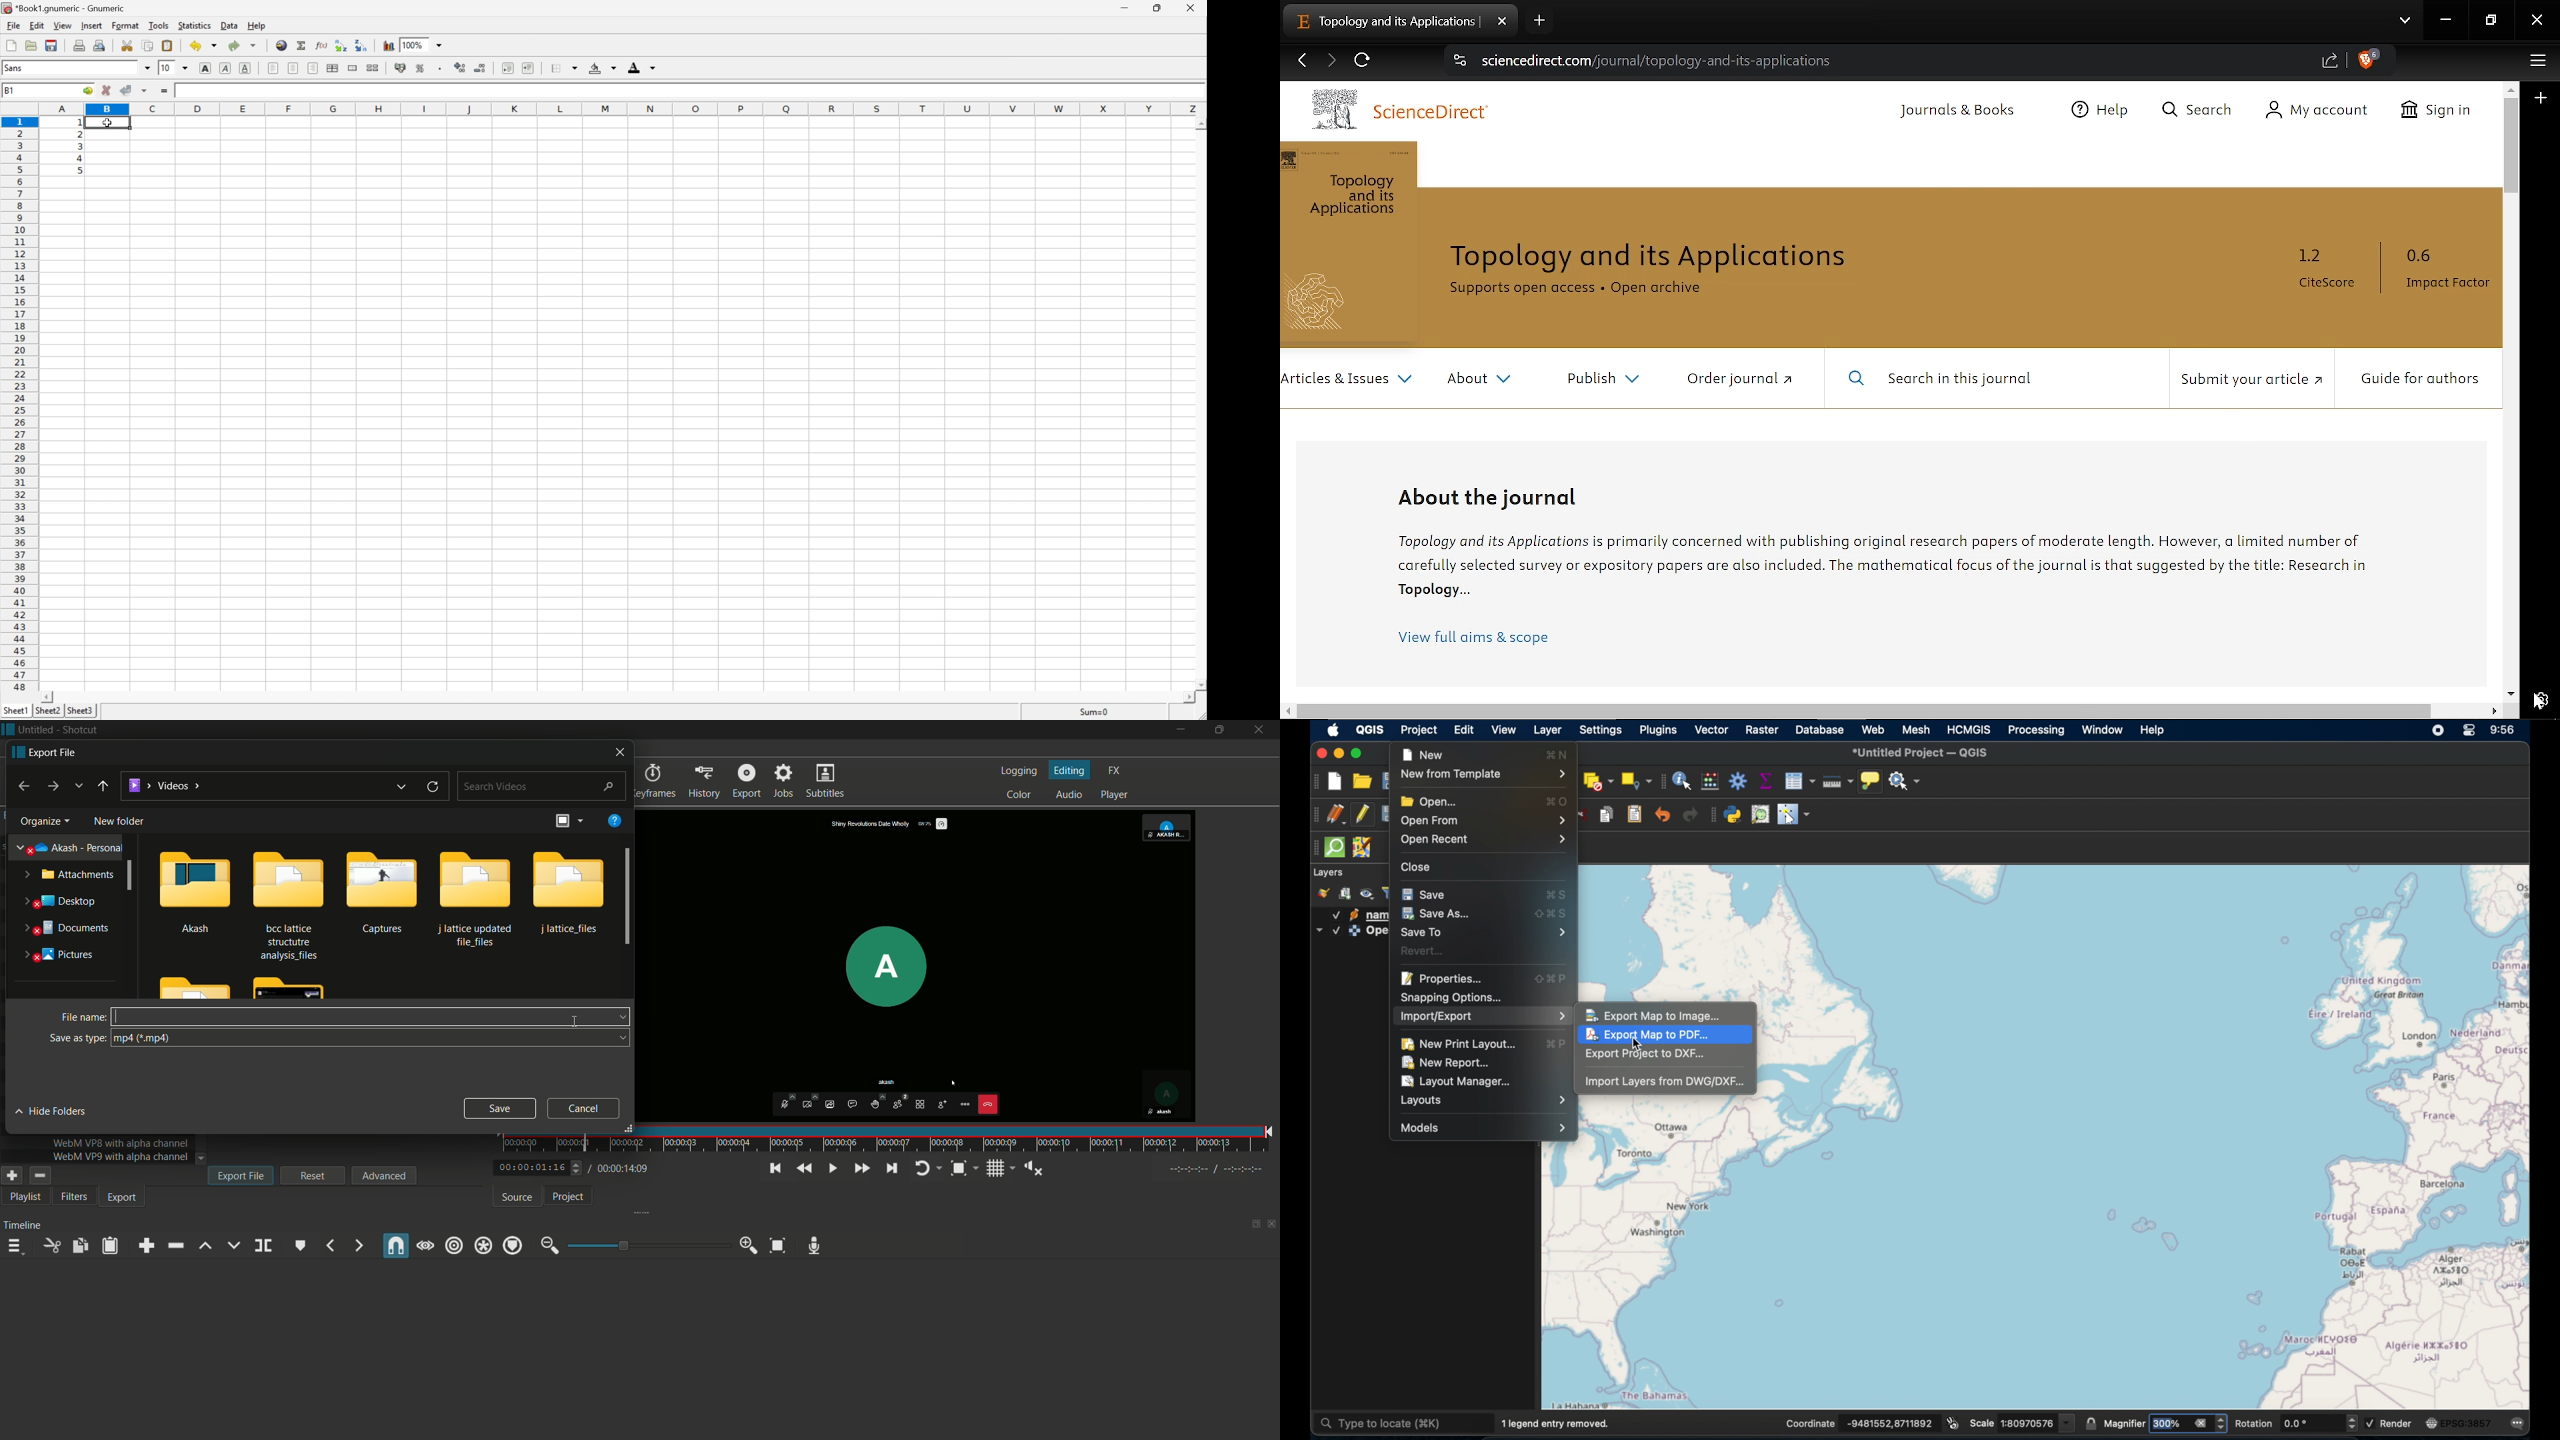 The width and height of the screenshot is (2576, 1456). Describe the element at coordinates (1422, 754) in the screenshot. I see `new` at that location.